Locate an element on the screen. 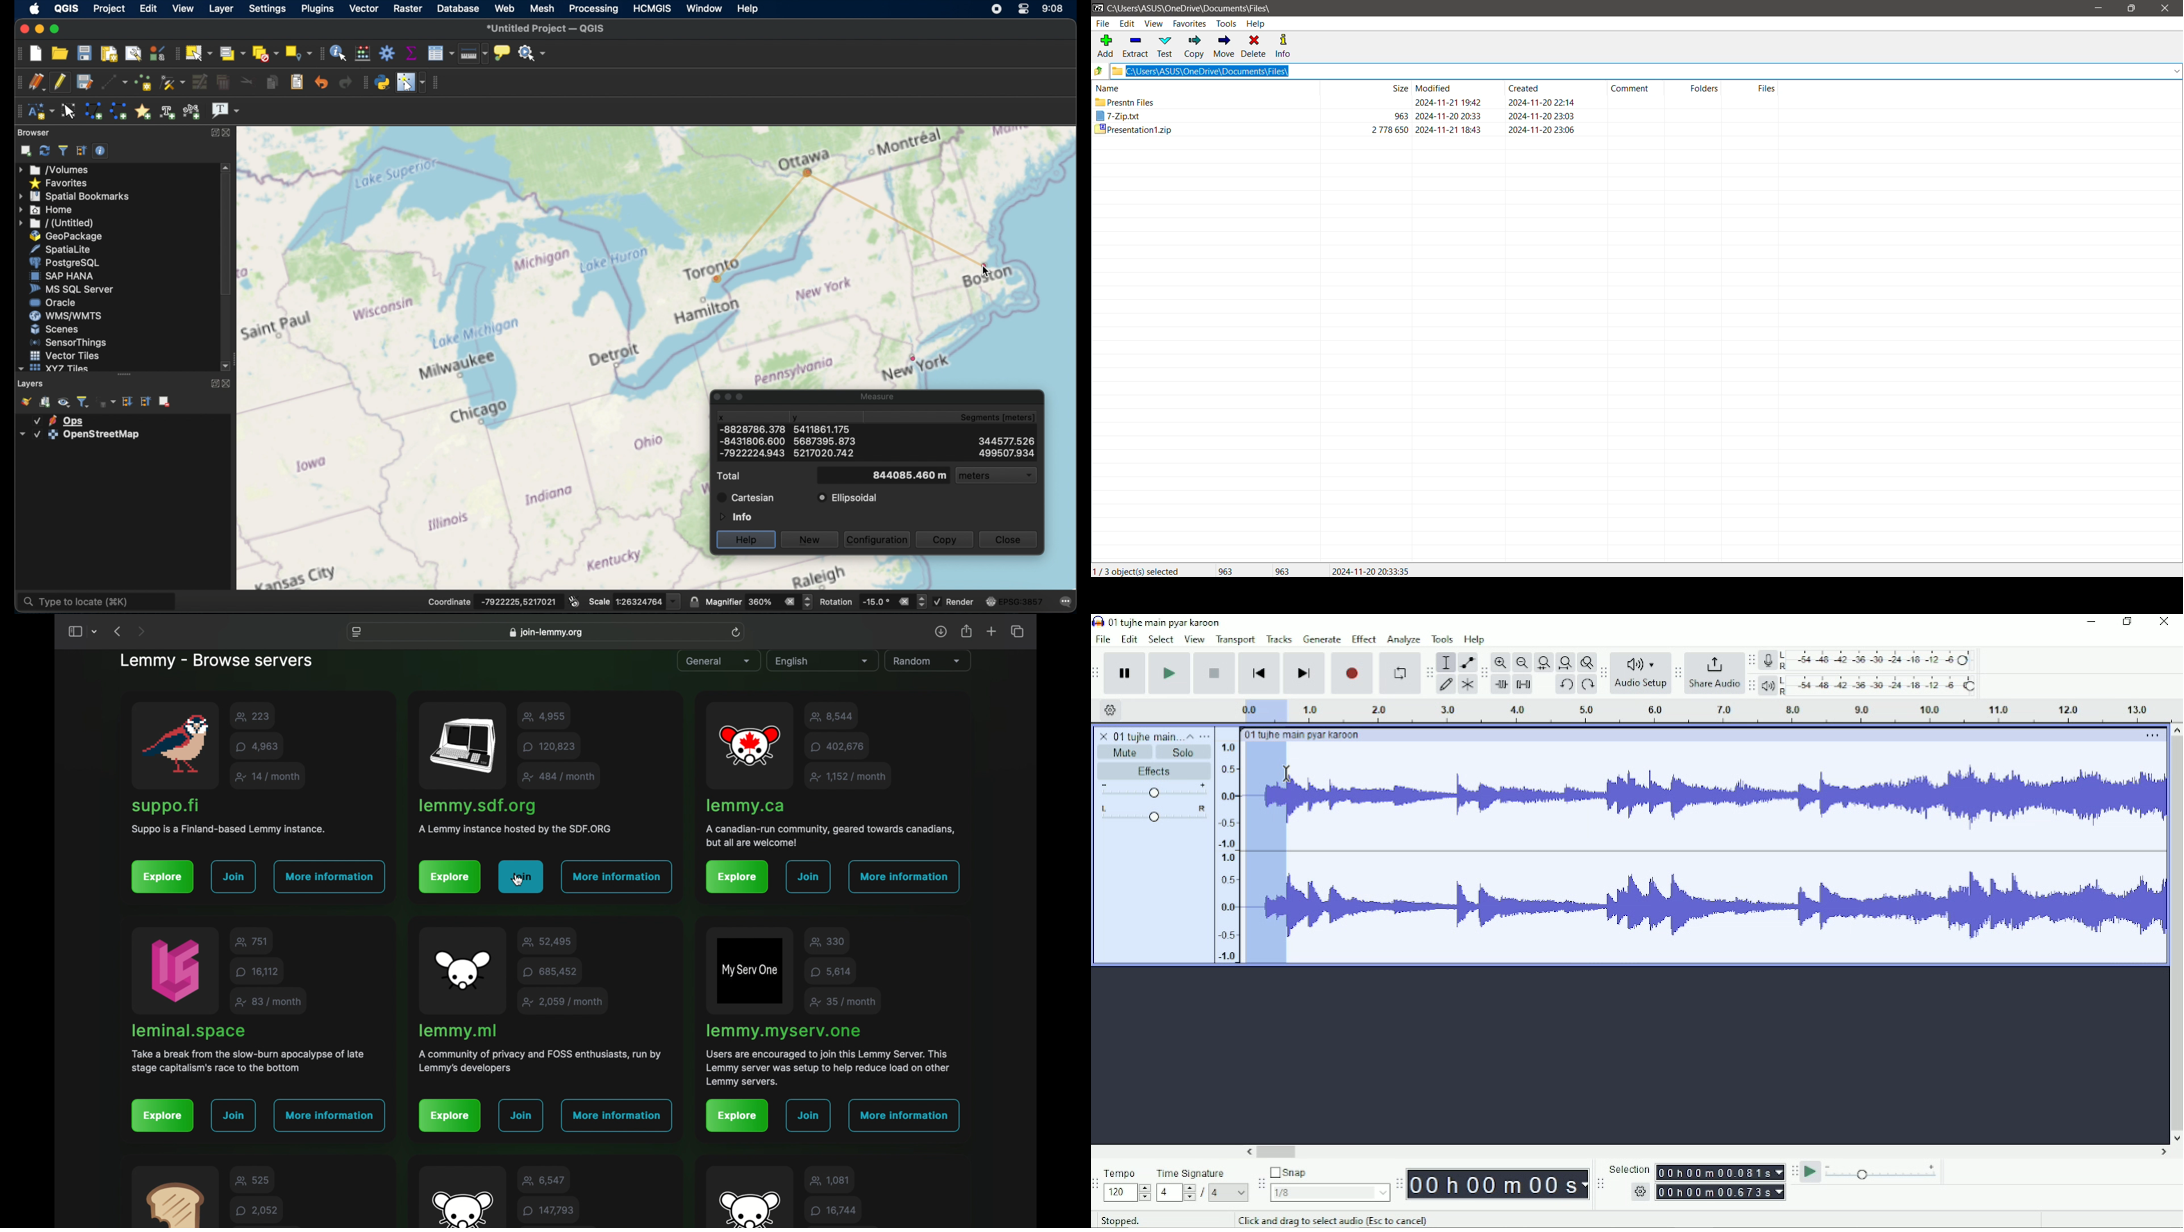  stat is located at coordinates (563, 1002).